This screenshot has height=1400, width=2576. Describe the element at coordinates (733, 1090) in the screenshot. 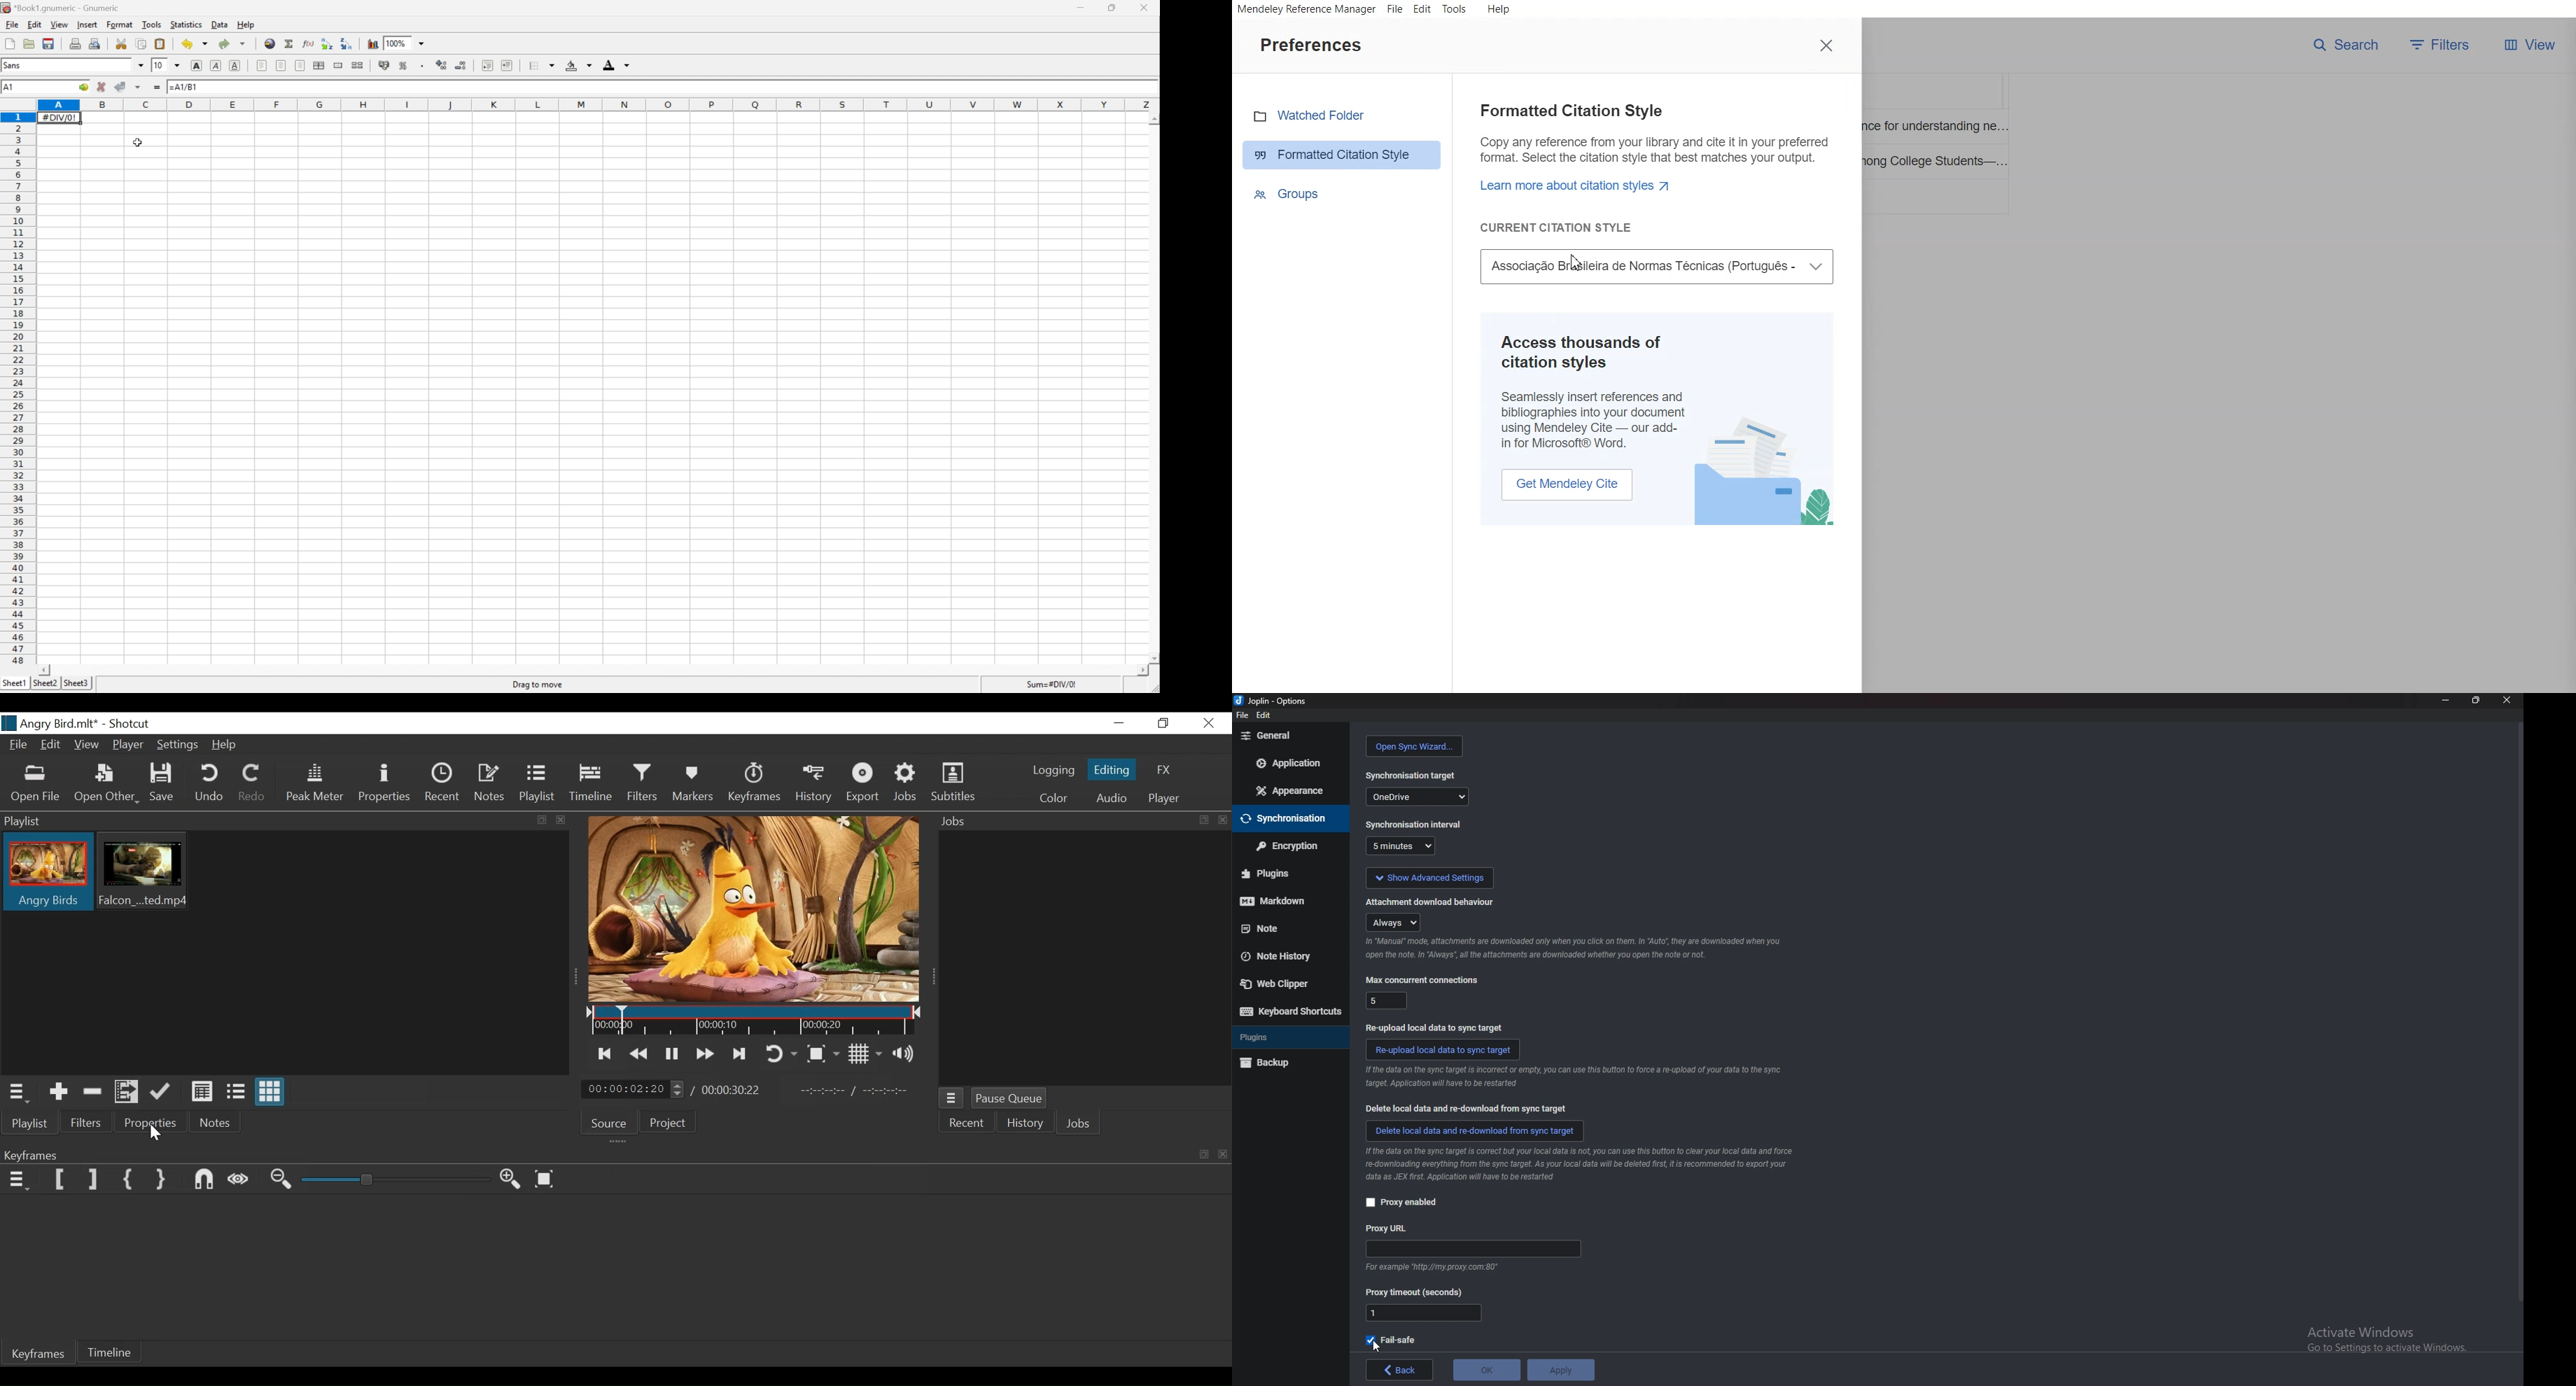

I see `Total Duration` at that location.